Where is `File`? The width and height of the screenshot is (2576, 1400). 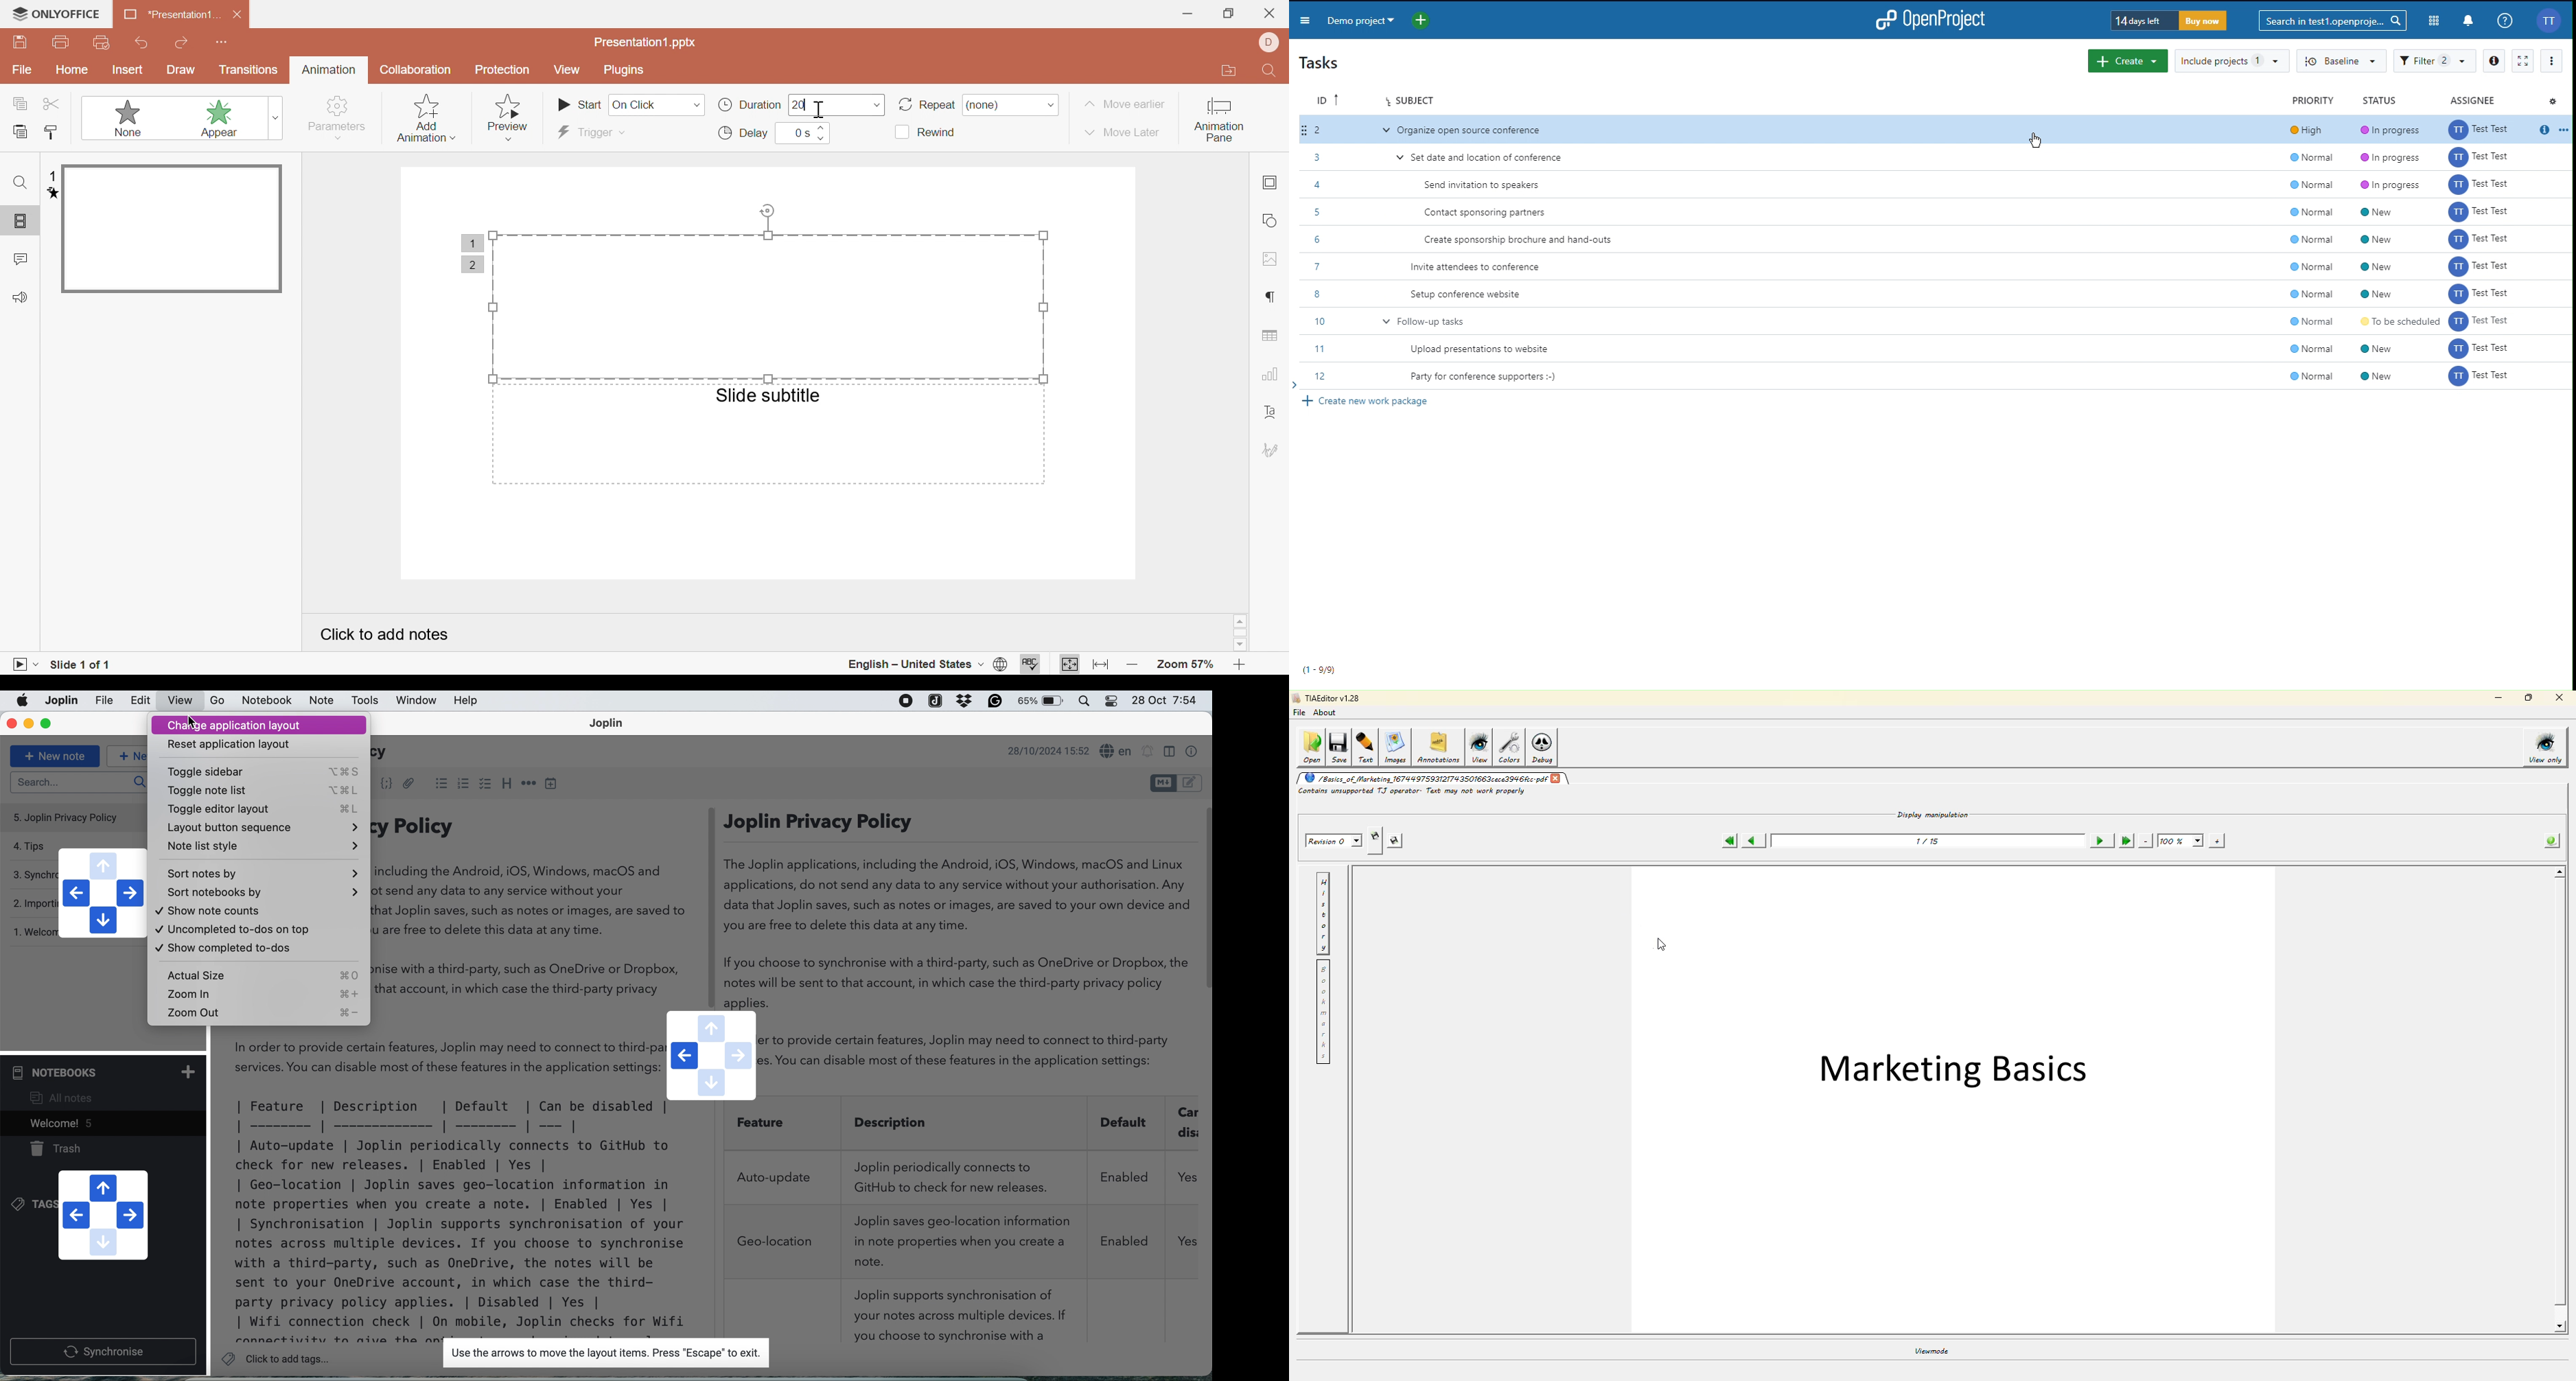 File is located at coordinates (23, 70).